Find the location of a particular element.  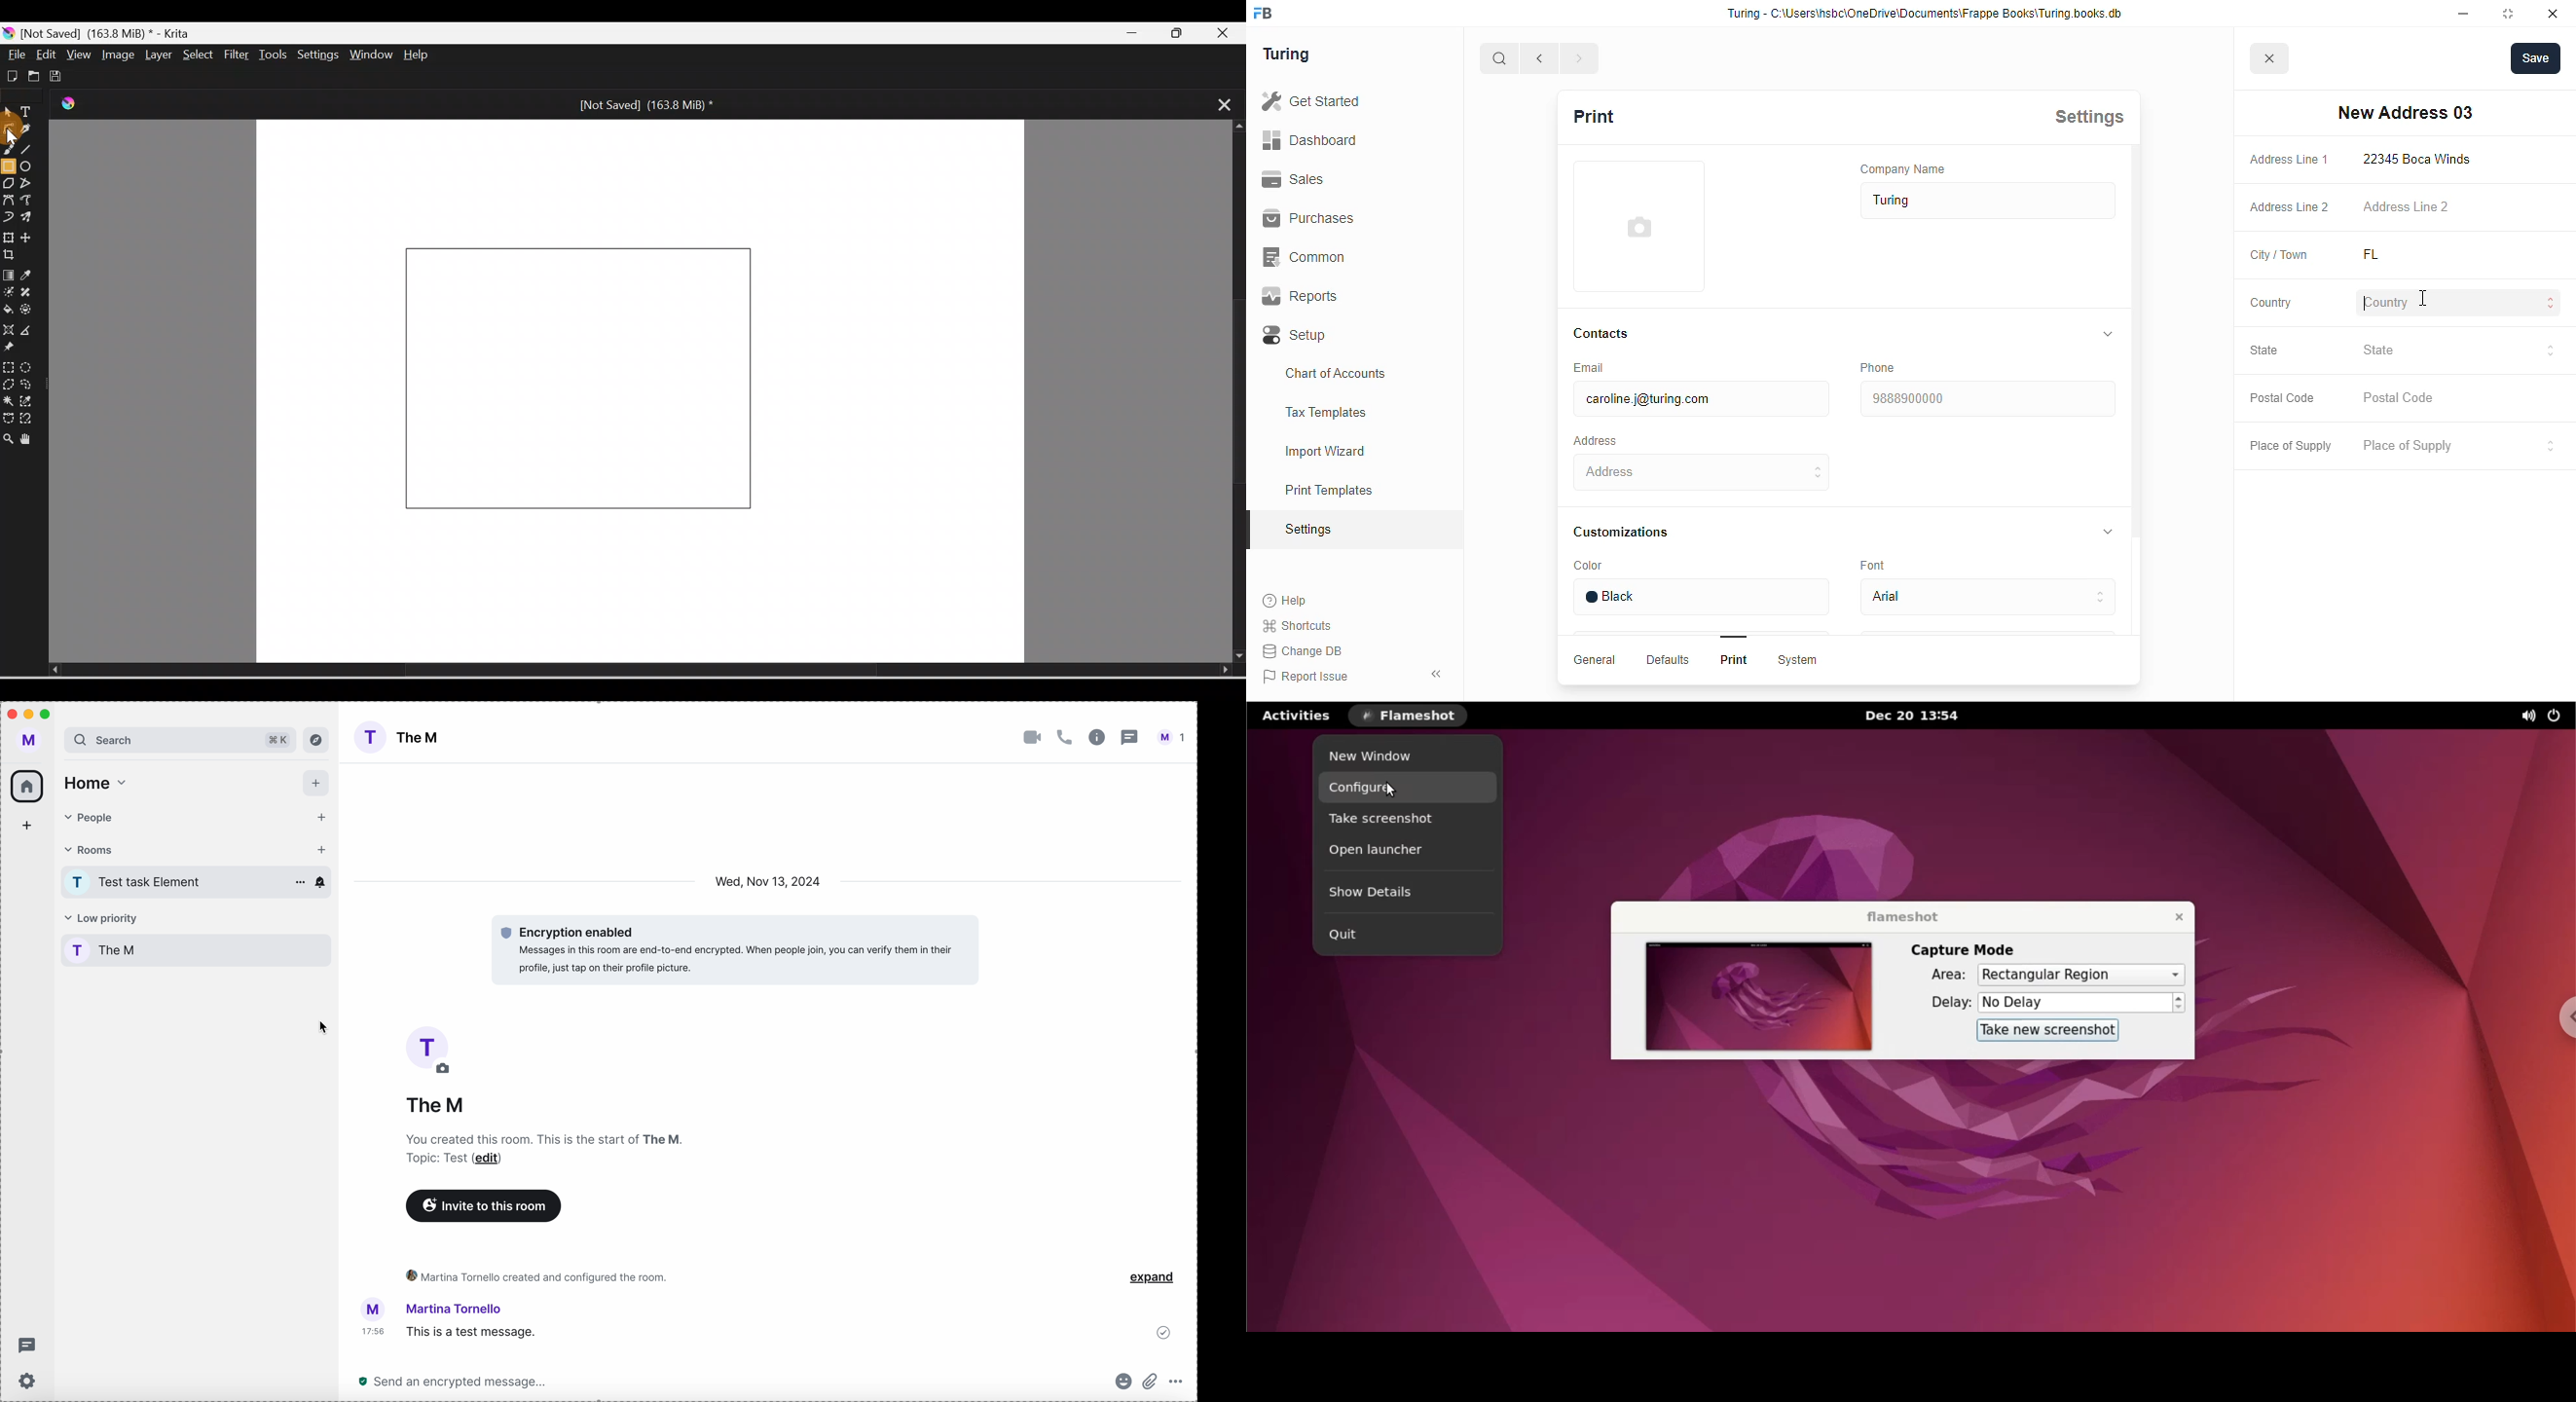

Smart patch tool is located at coordinates (32, 293).